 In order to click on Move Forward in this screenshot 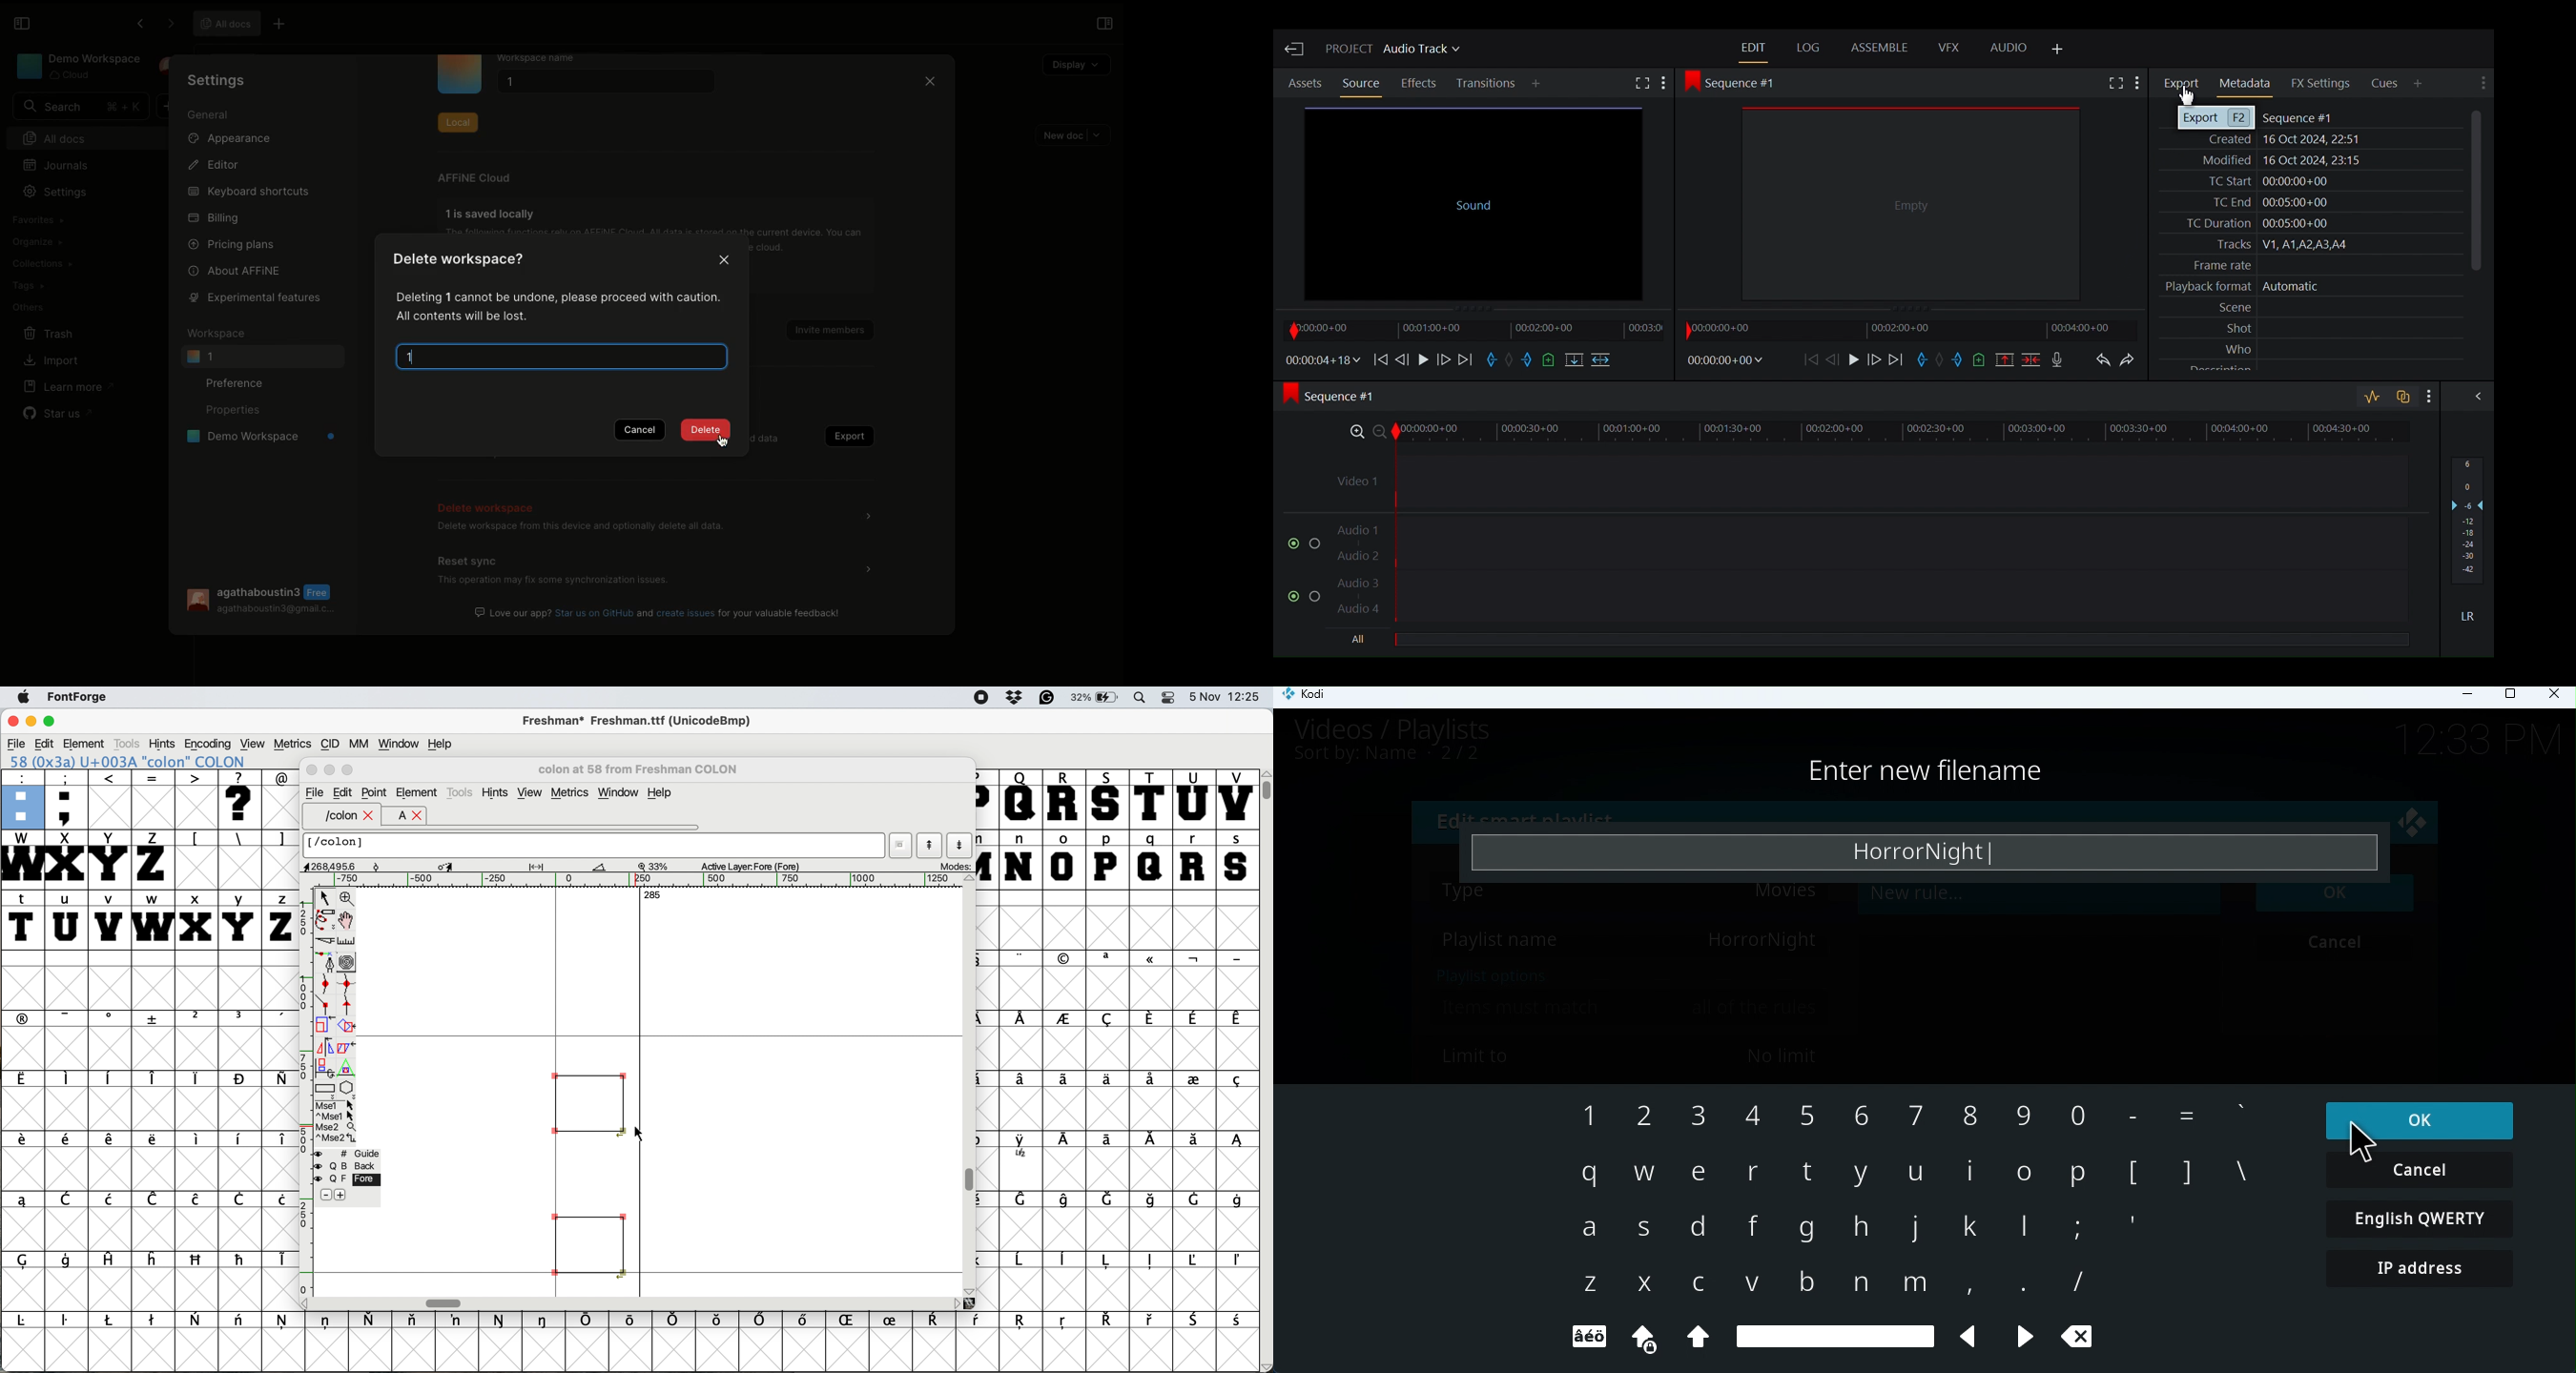, I will do `click(1467, 359)`.